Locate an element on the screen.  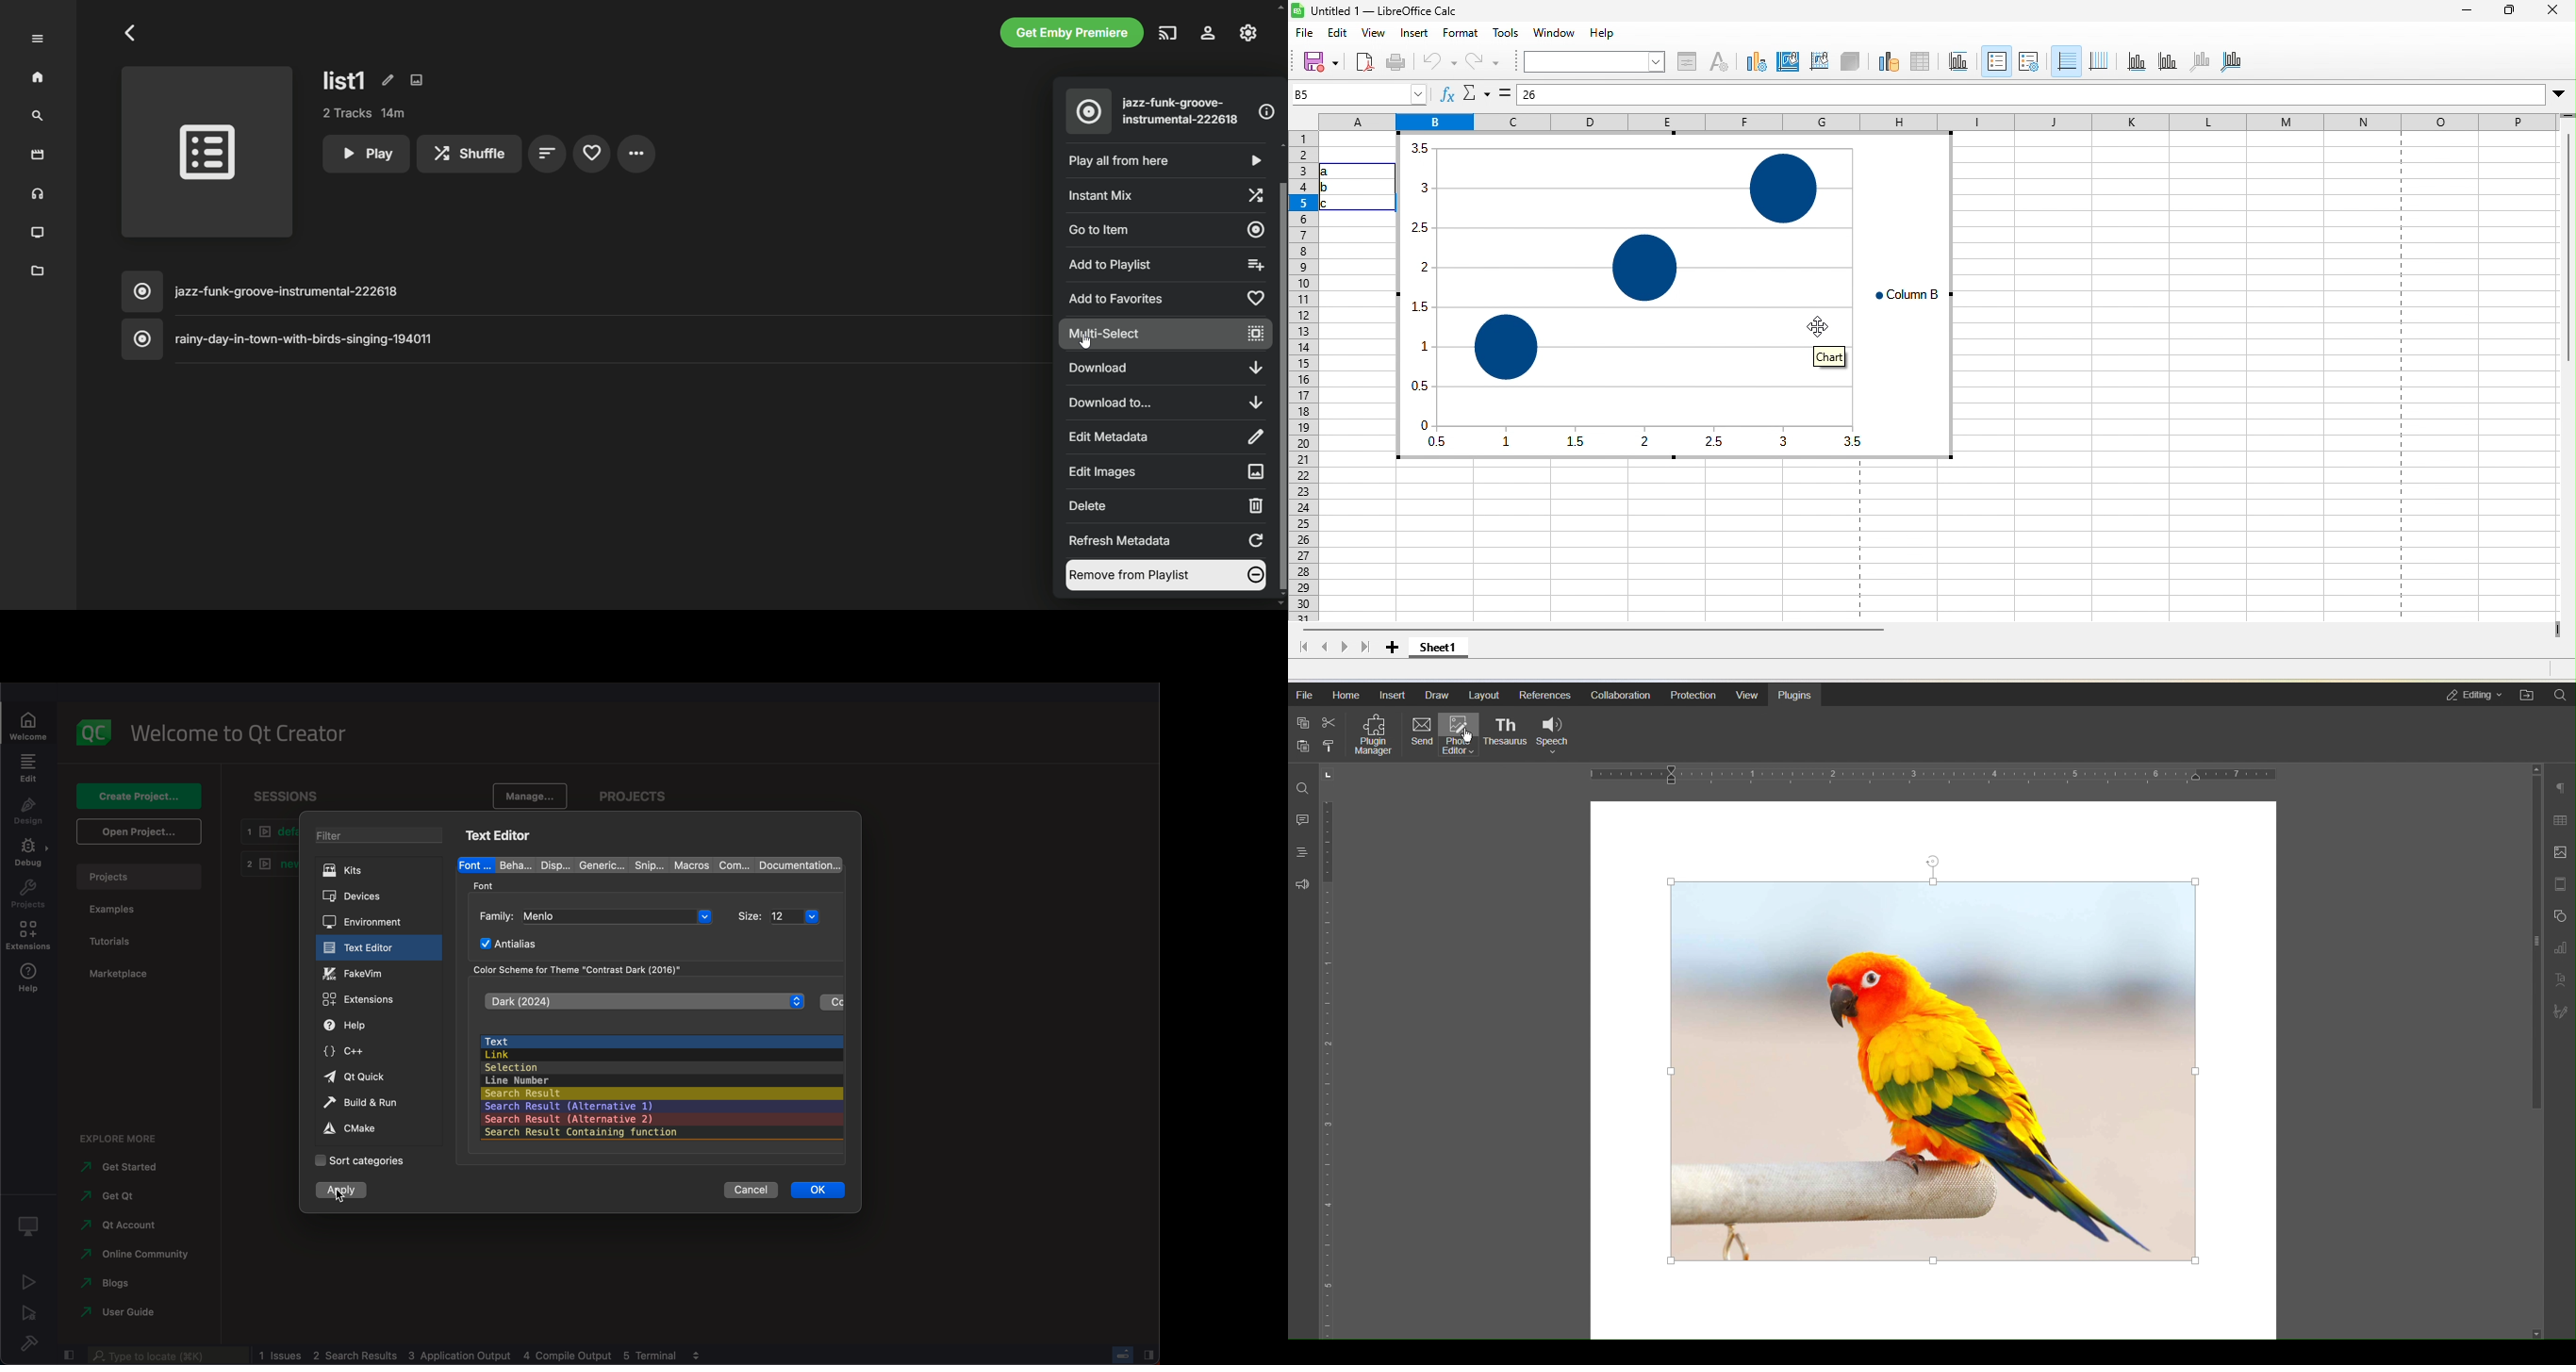
Send  is located at coordinates (1420, 735).